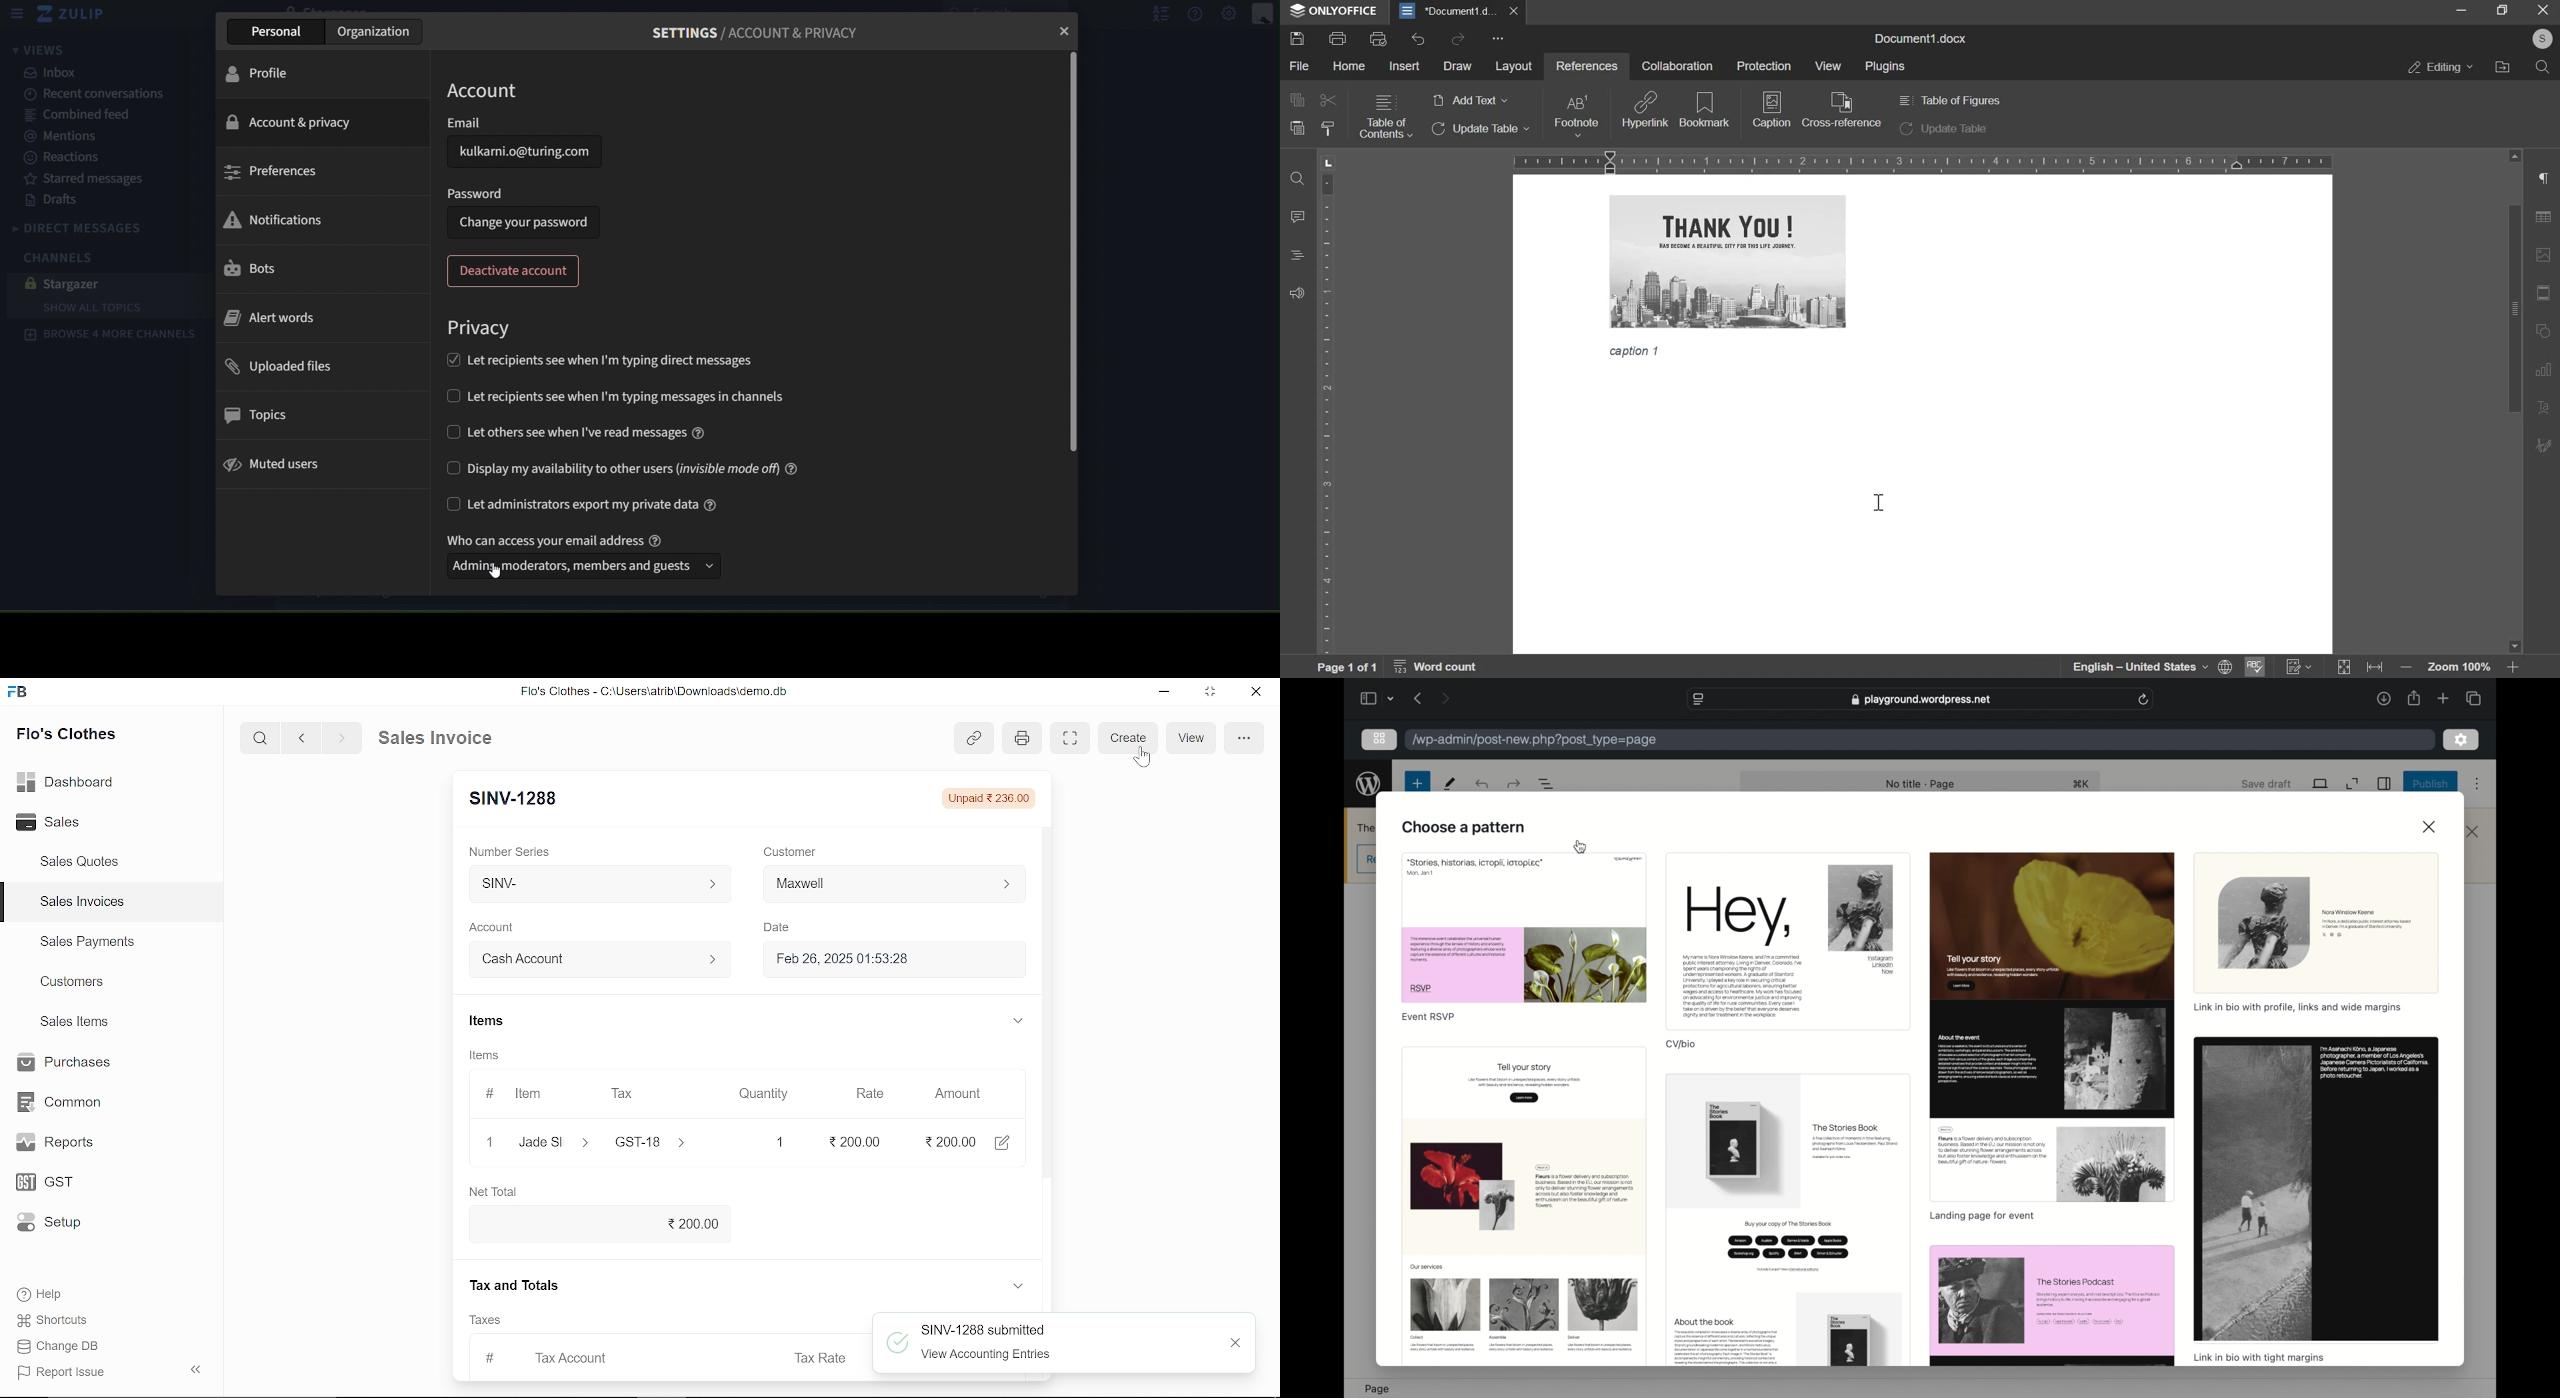 This screenshot has width=2576, height=1400. I want to click on view, so click(1826, 66).